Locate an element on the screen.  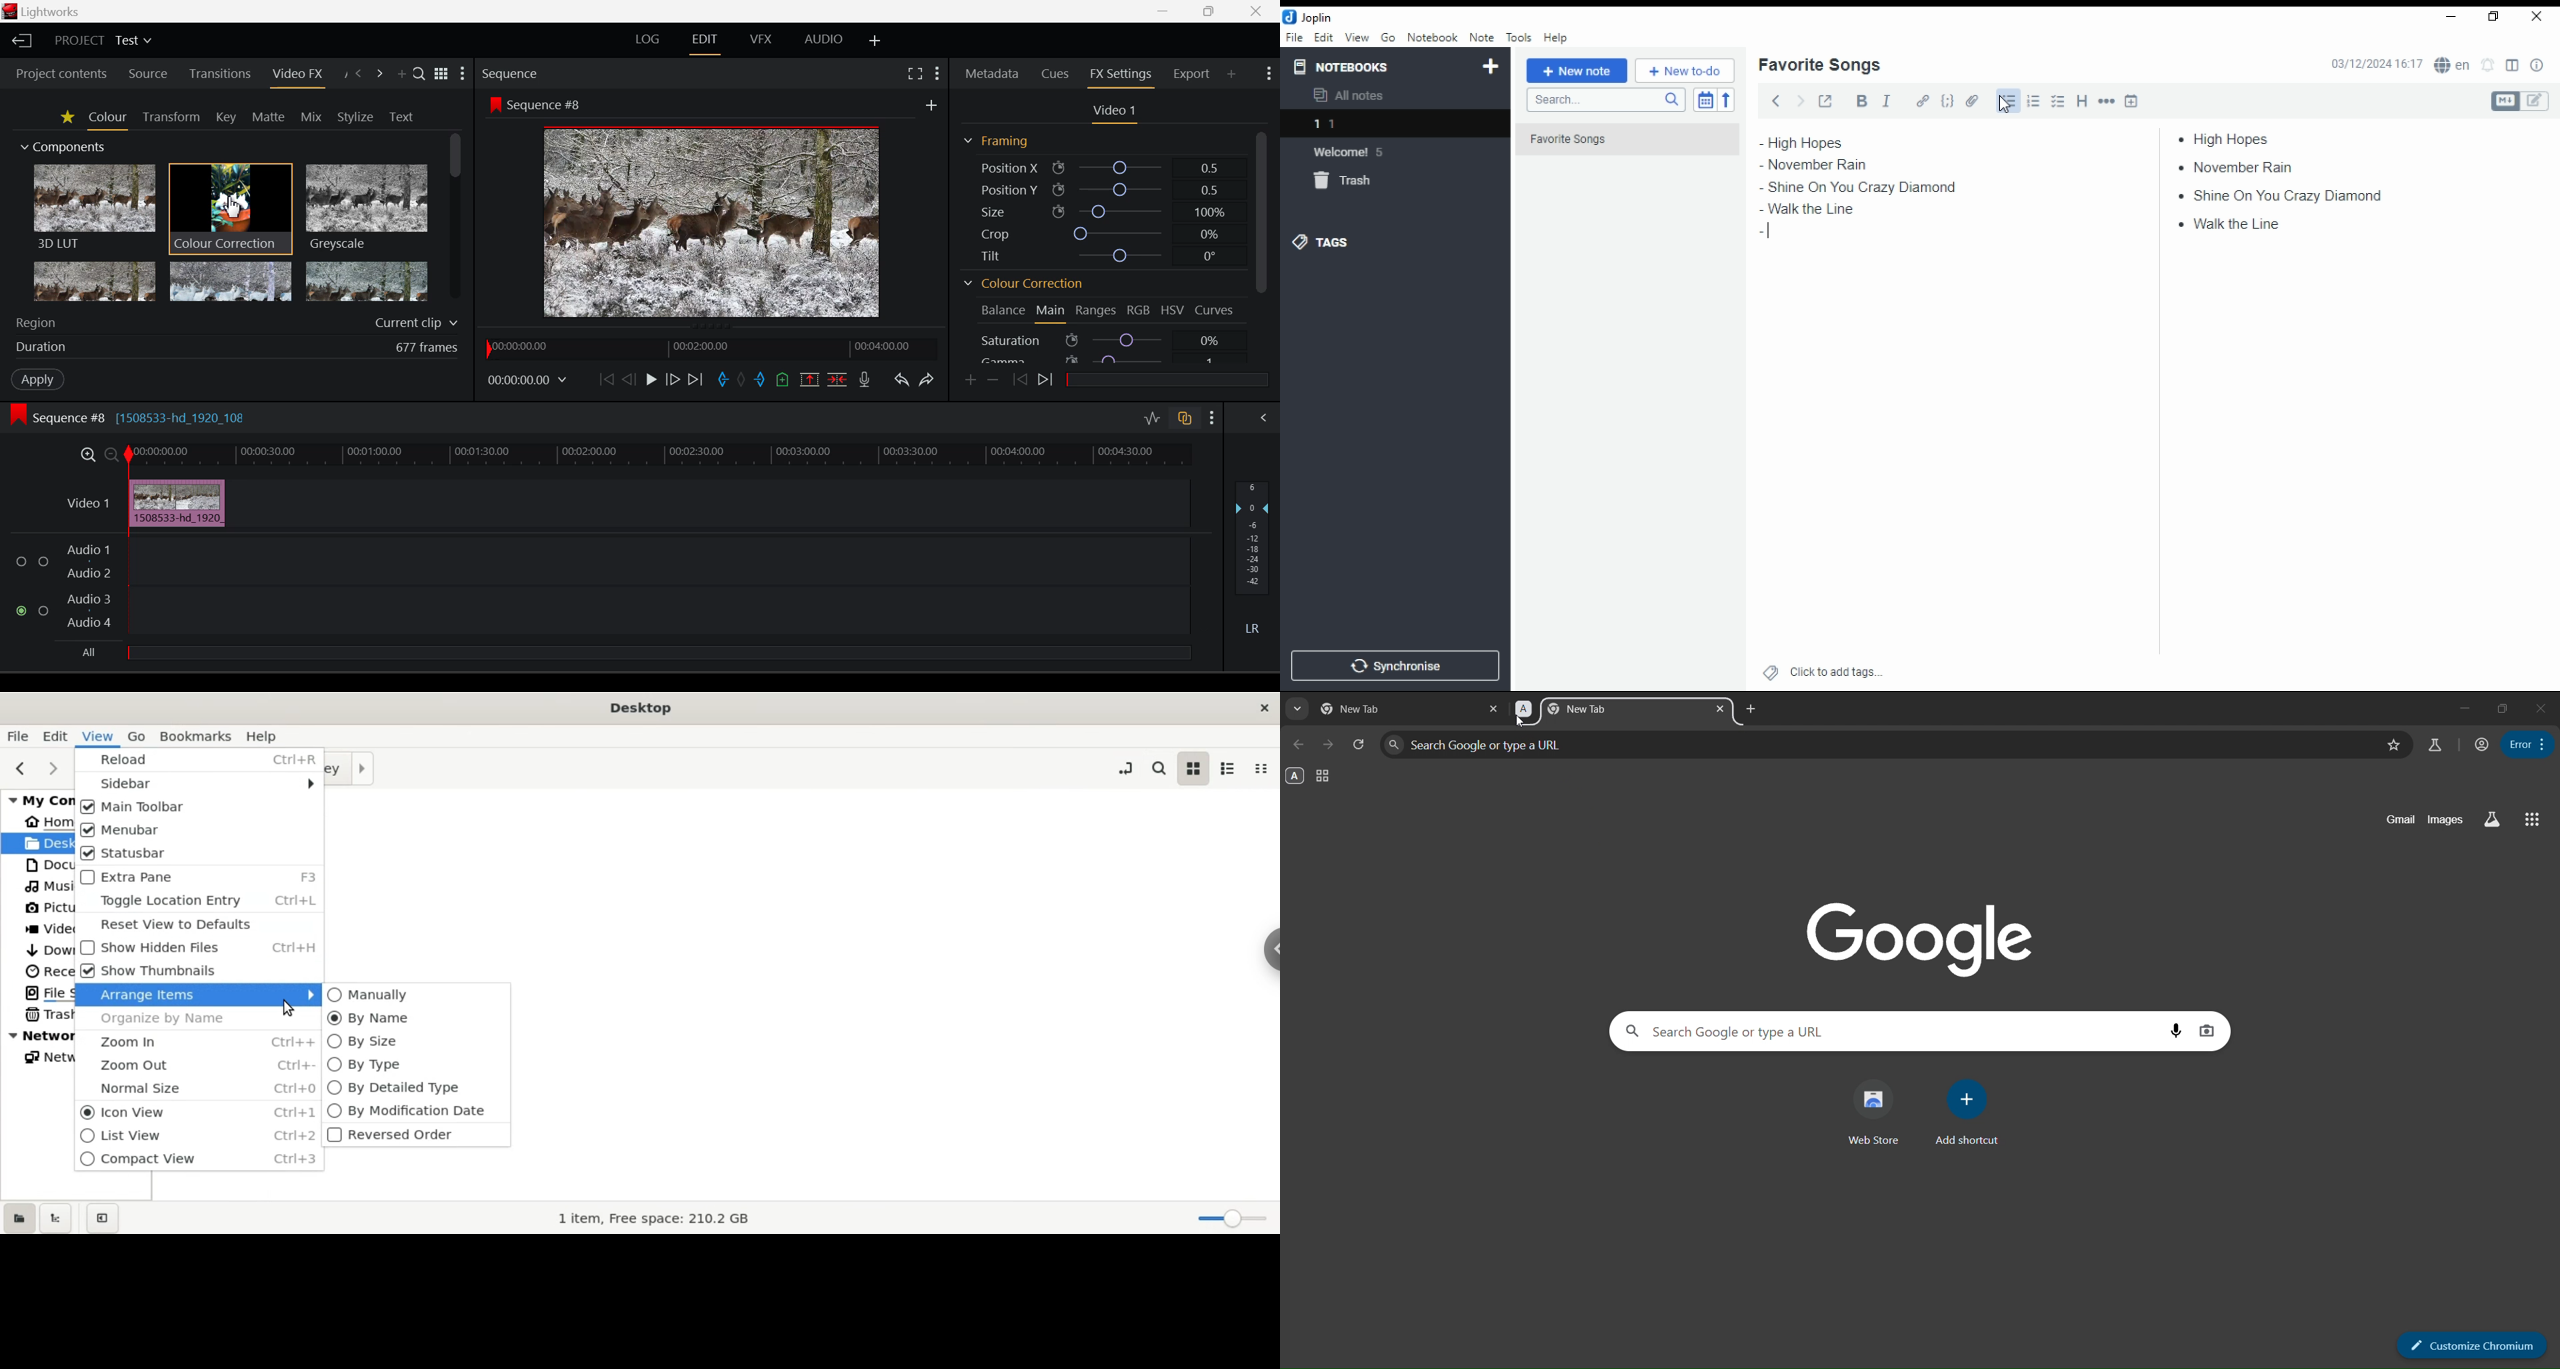
reverse sort order is located at coordinates (1726, 100).